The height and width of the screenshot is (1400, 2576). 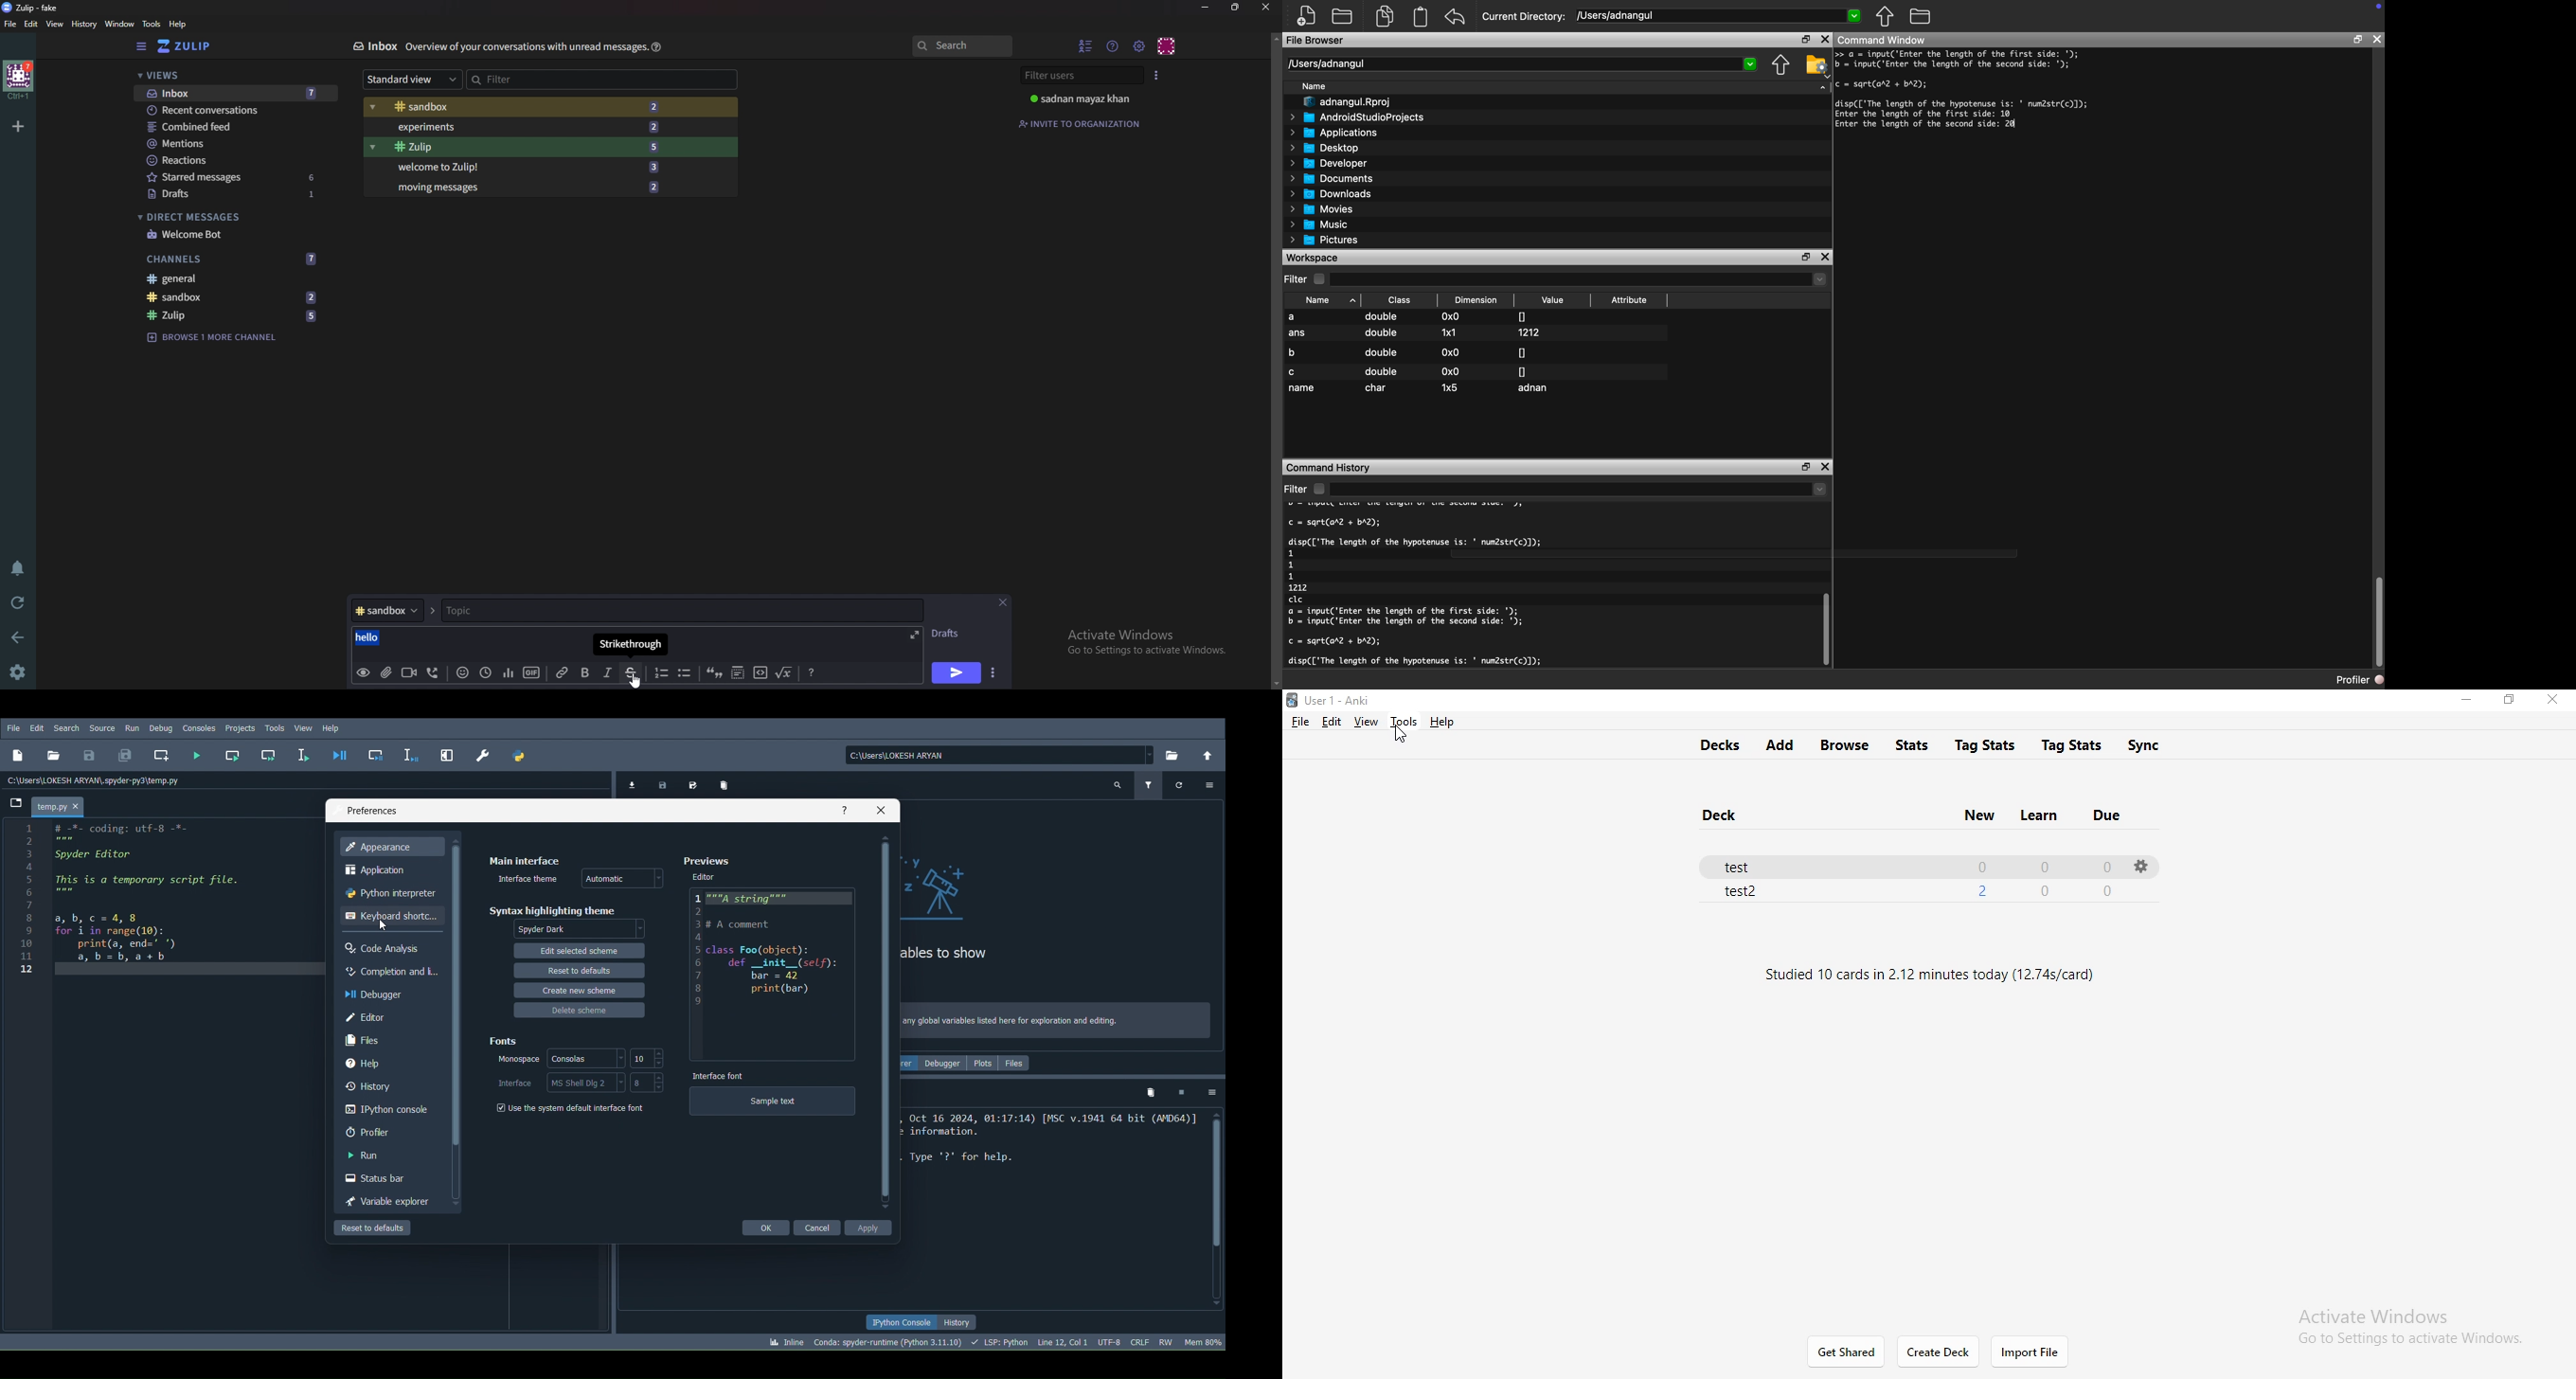 I want to click on Interface theme, so click(x=529, y=877).